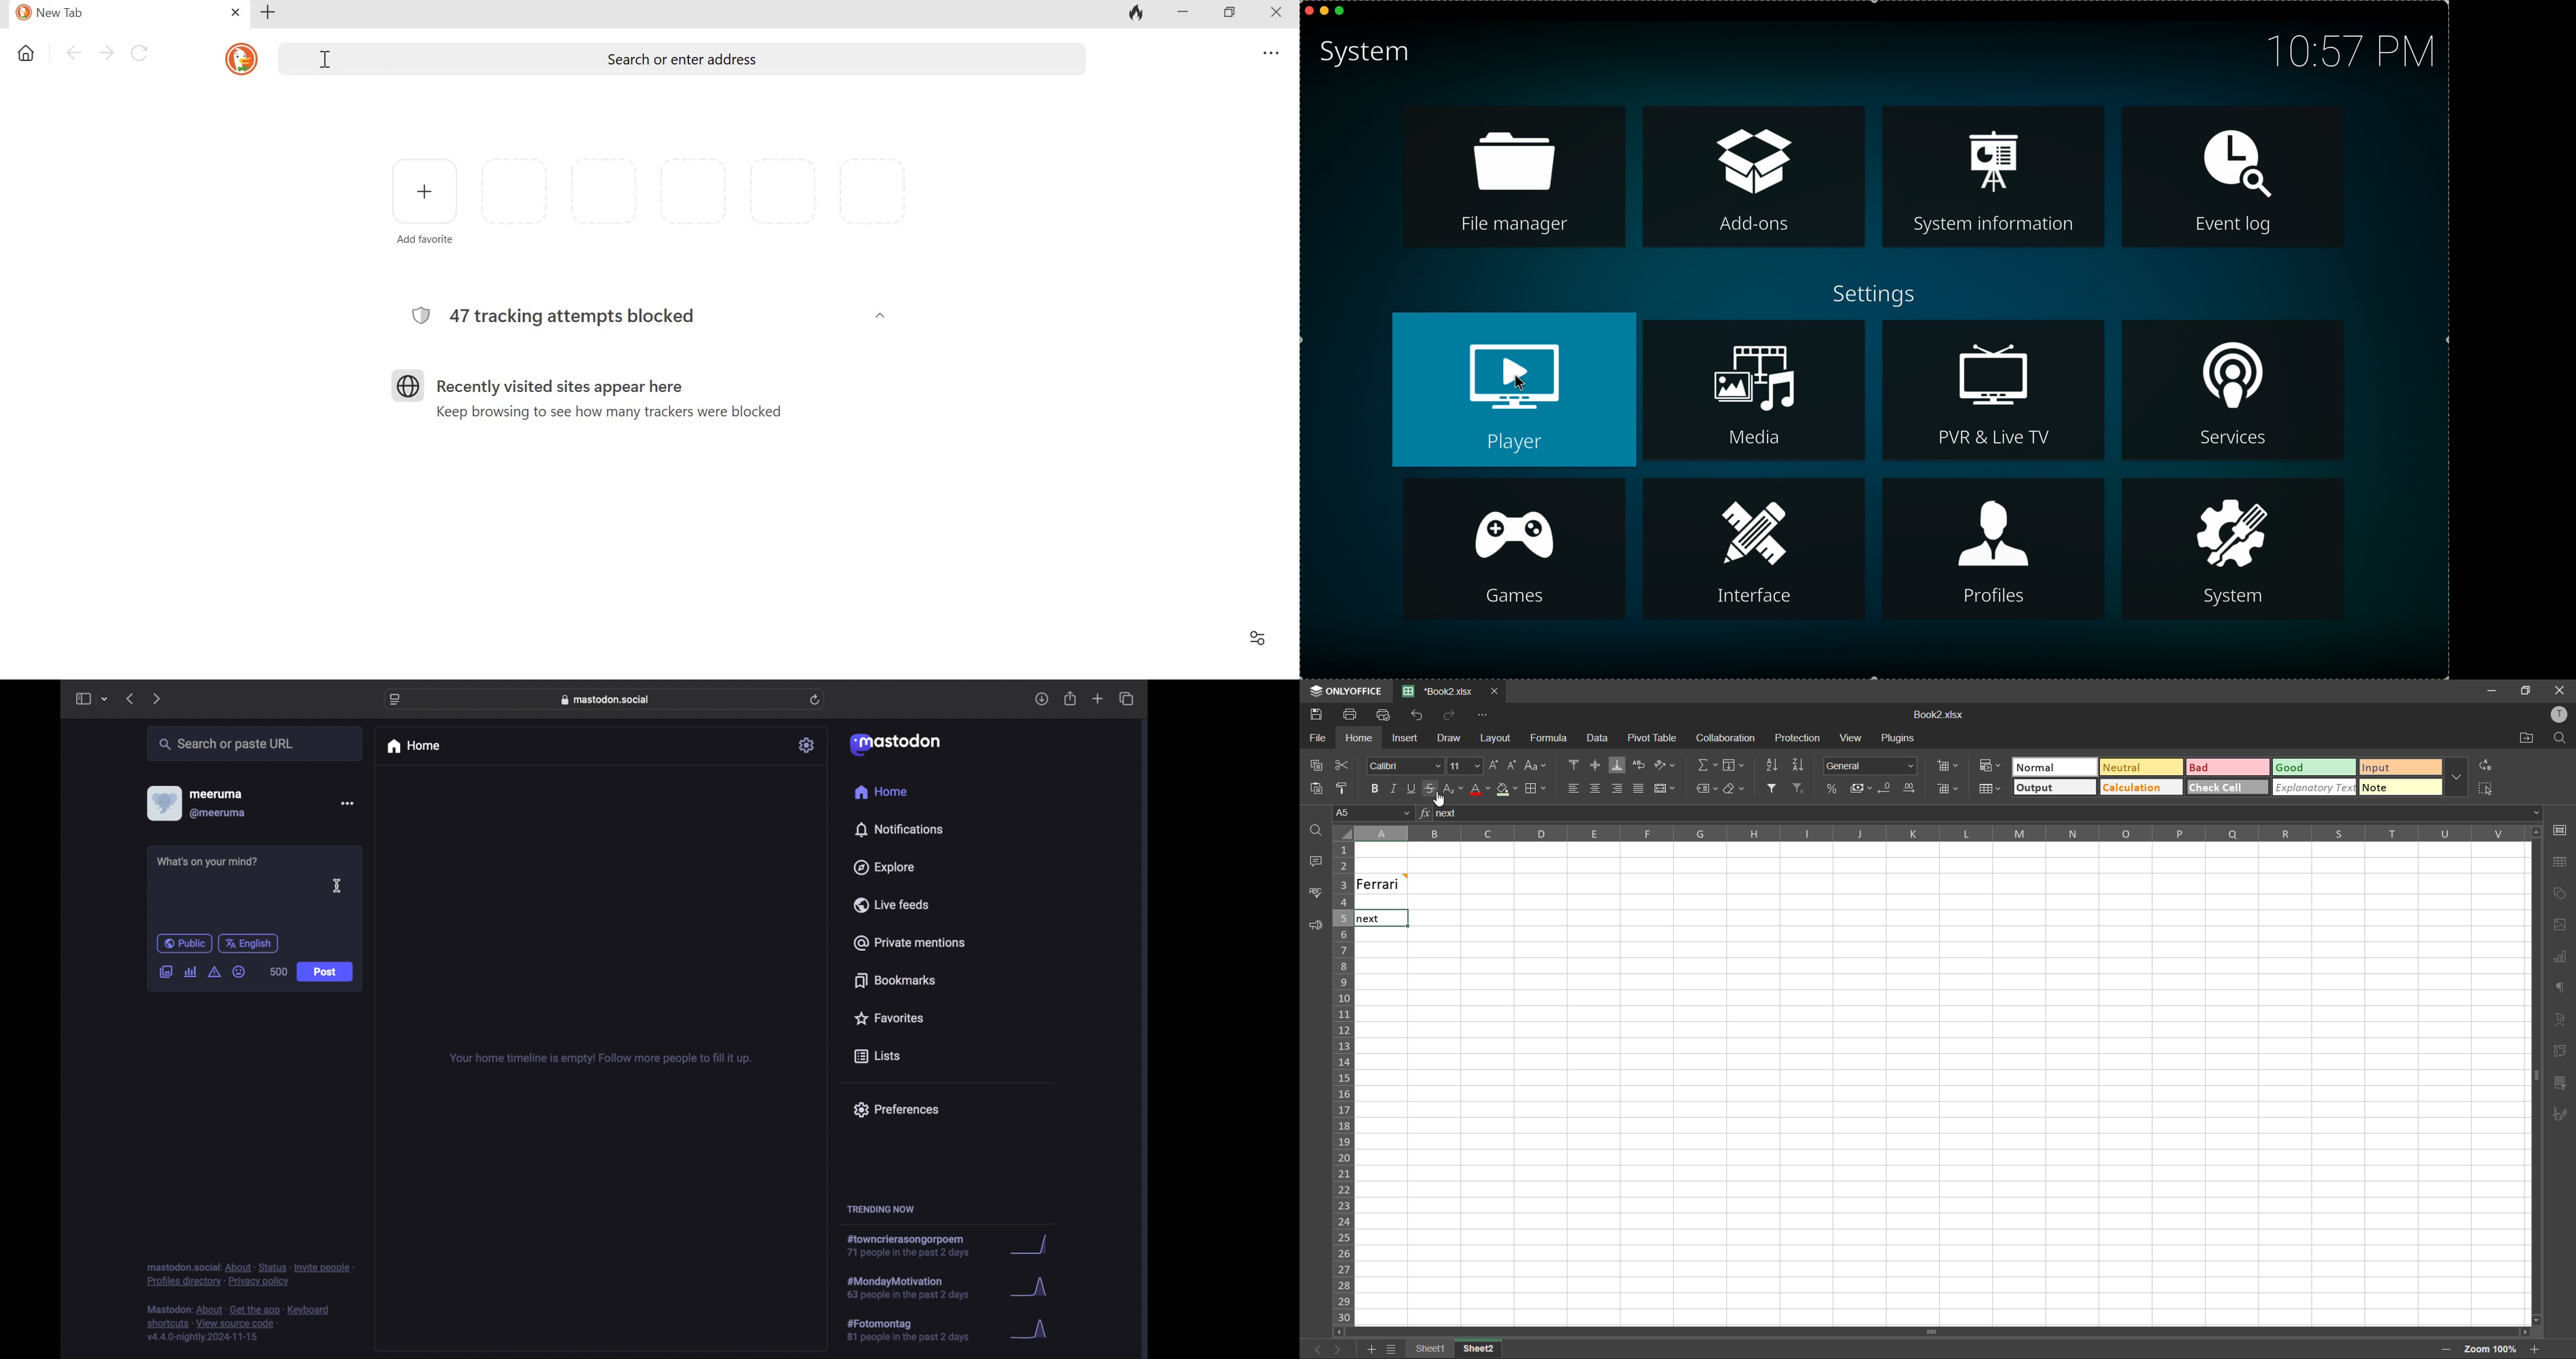 The height and width of the screenshot is (1372, 2576). What do you see at coordinates (882, 791) in the screenshot?
I see `home` at bounding box center [882, 791].